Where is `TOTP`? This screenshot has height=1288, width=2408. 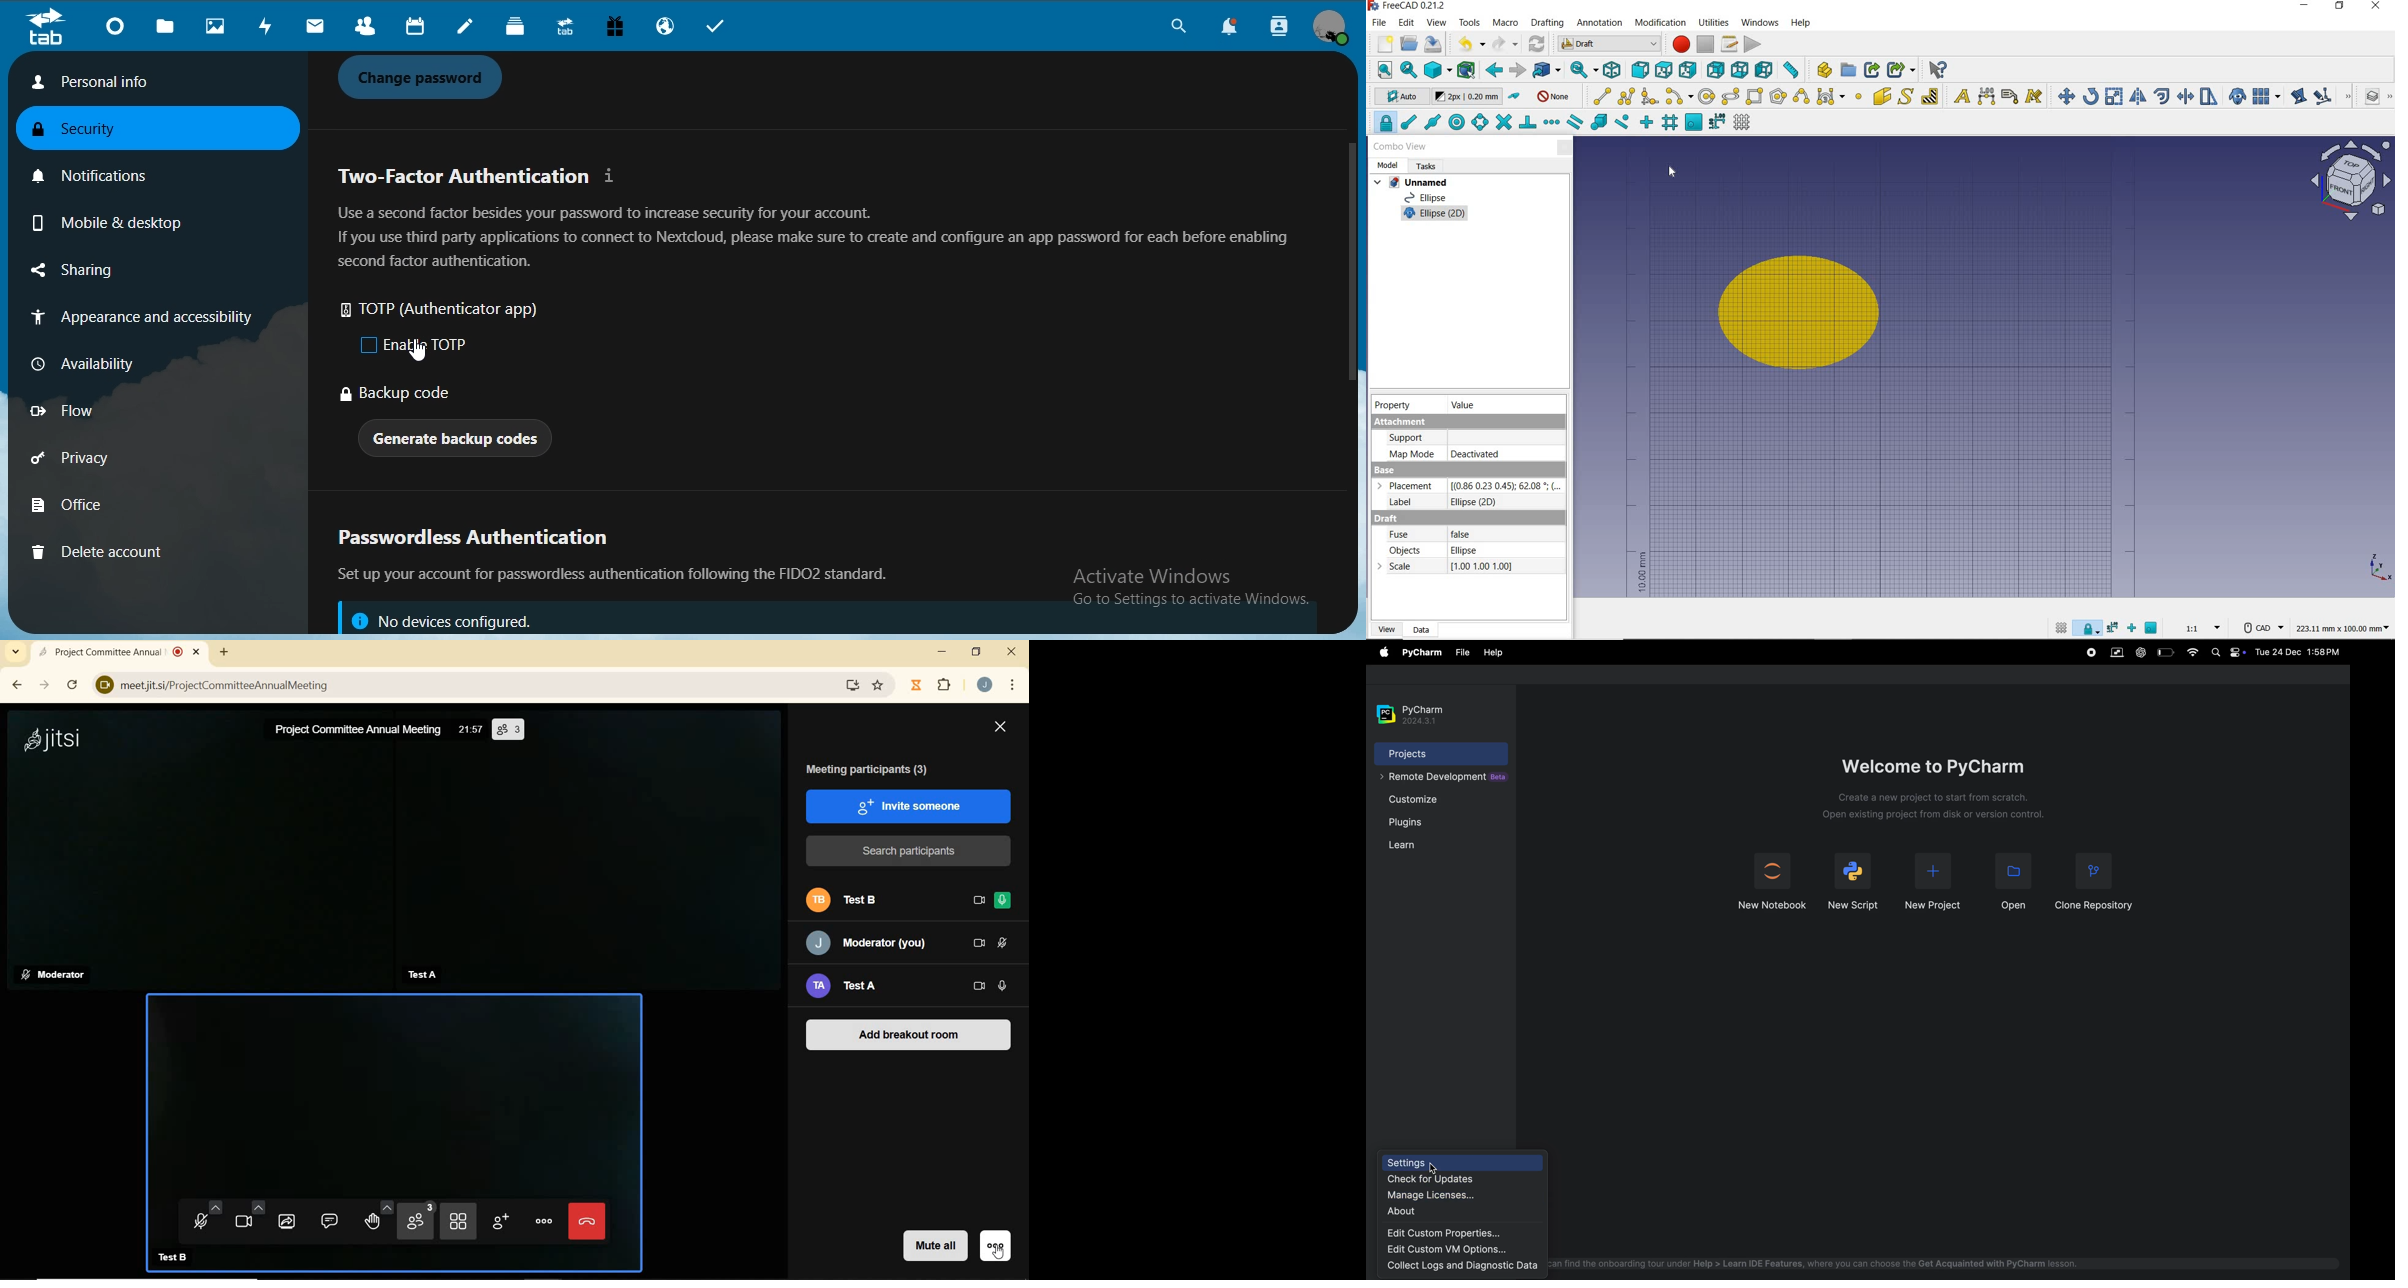
TOTP is located at coordinates (450, 311).